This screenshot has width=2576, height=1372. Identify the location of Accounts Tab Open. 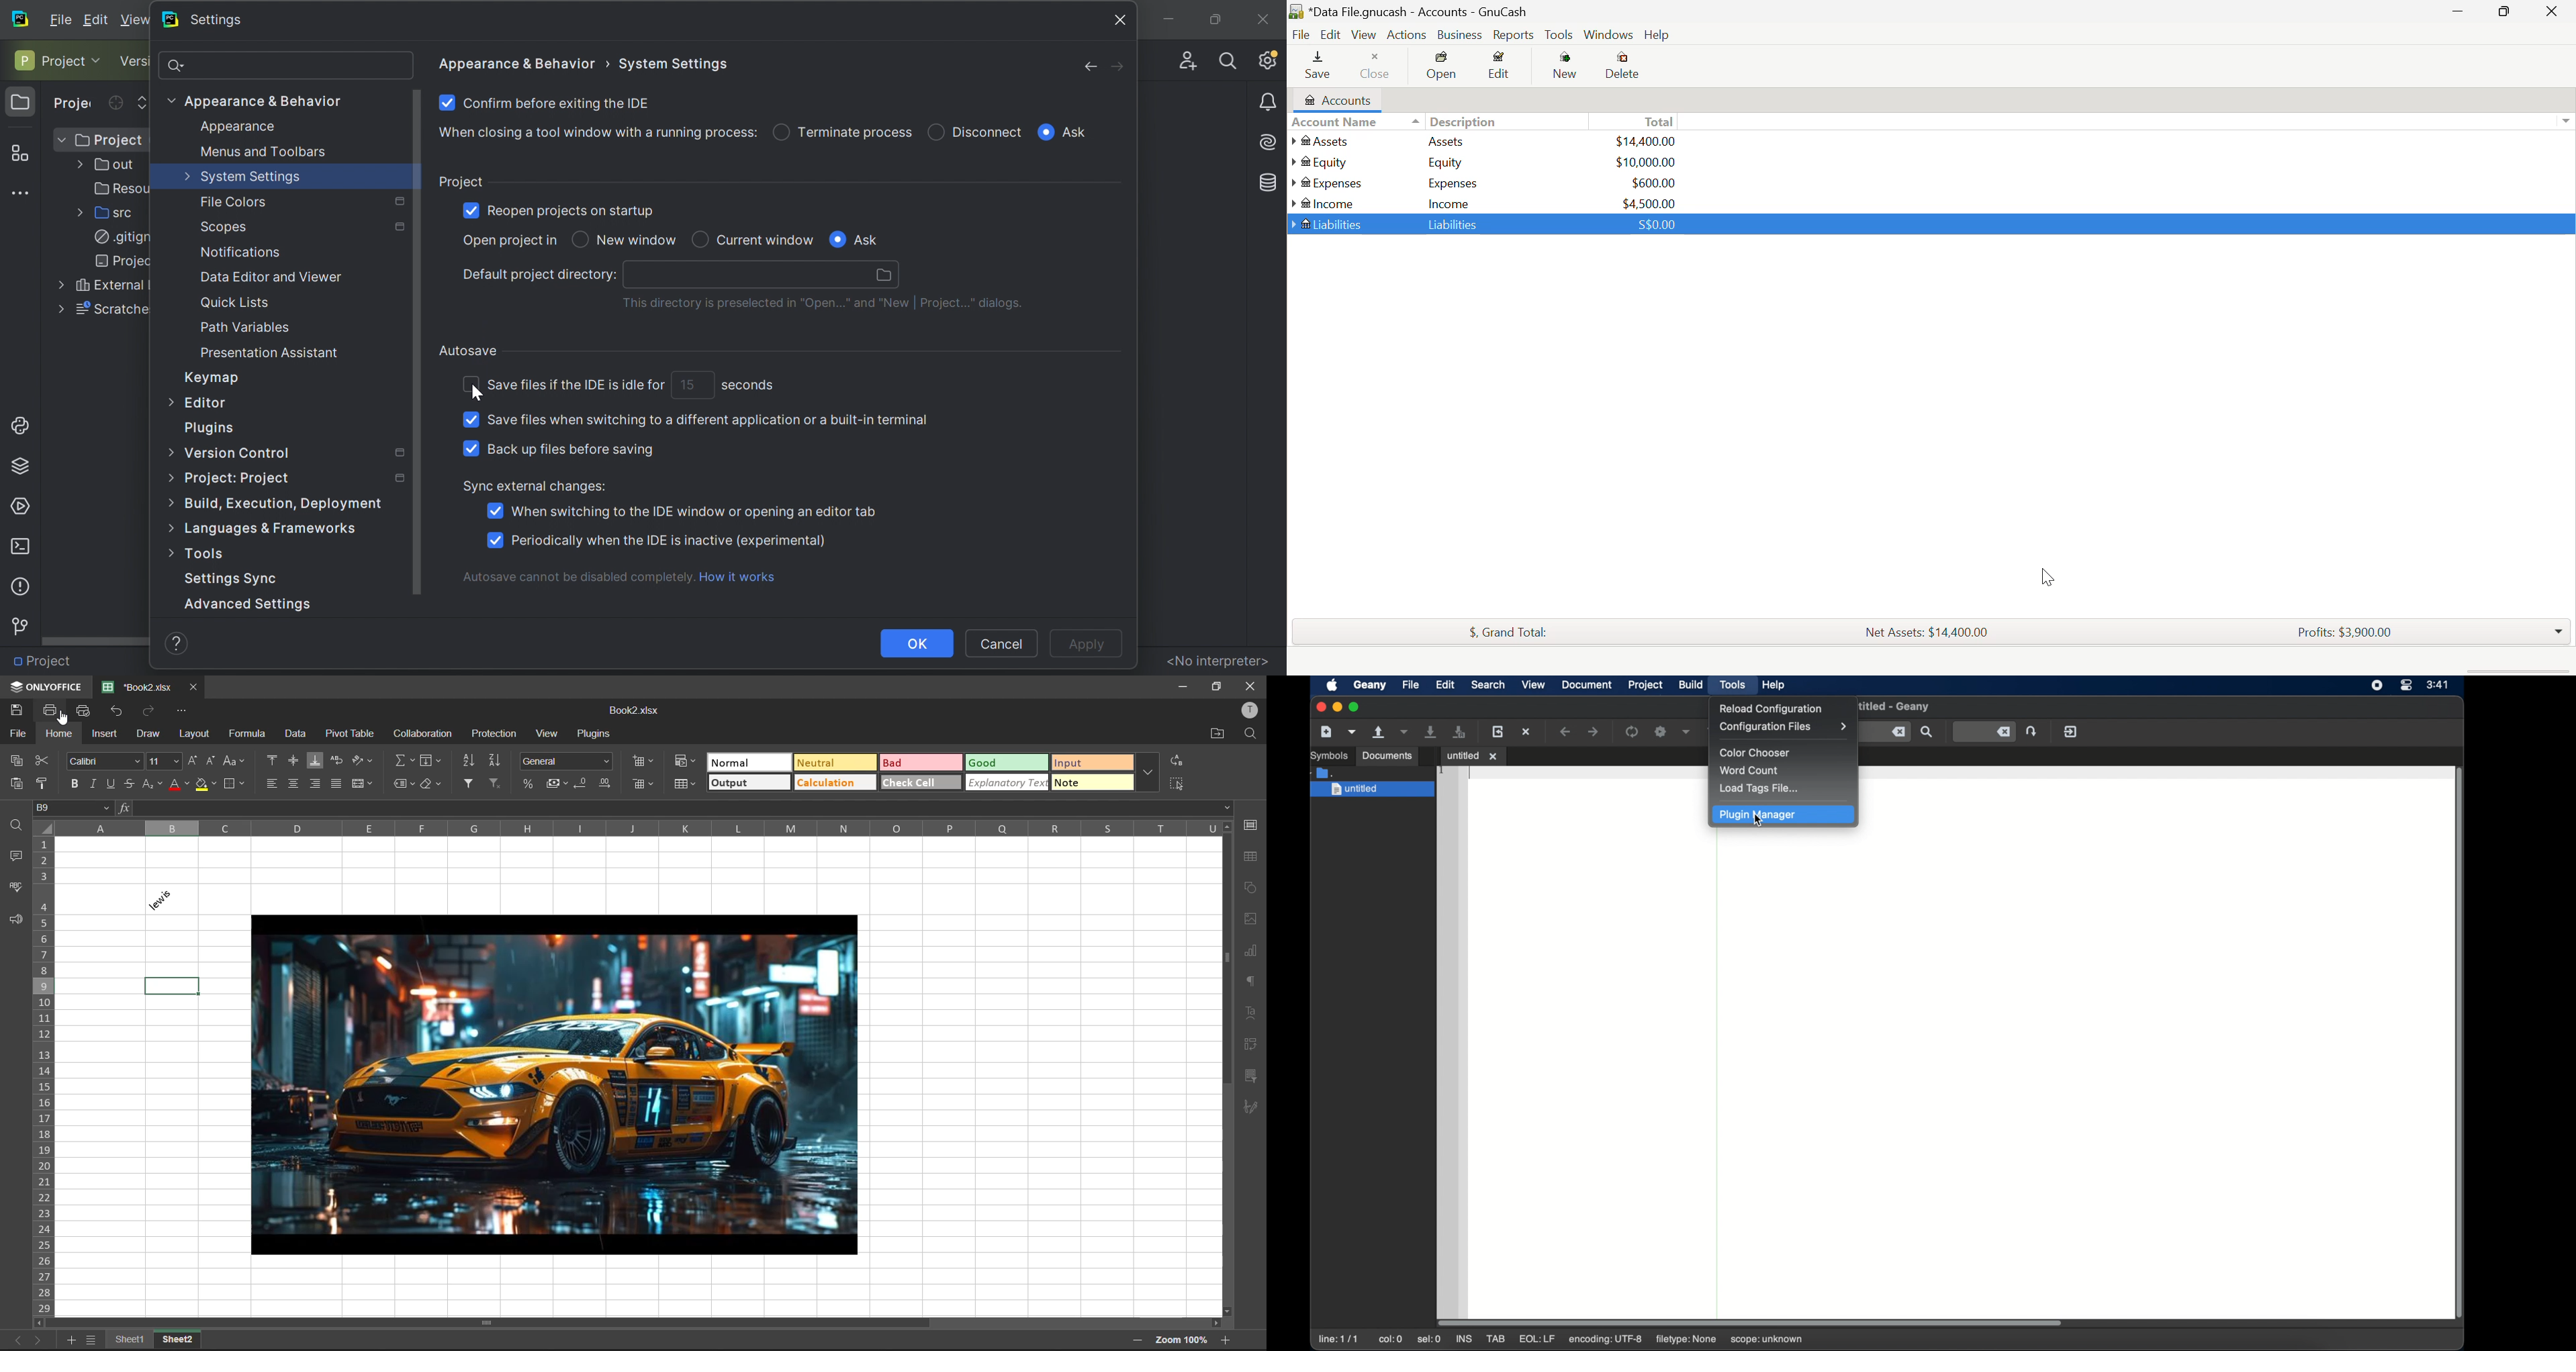
(1342, 100).